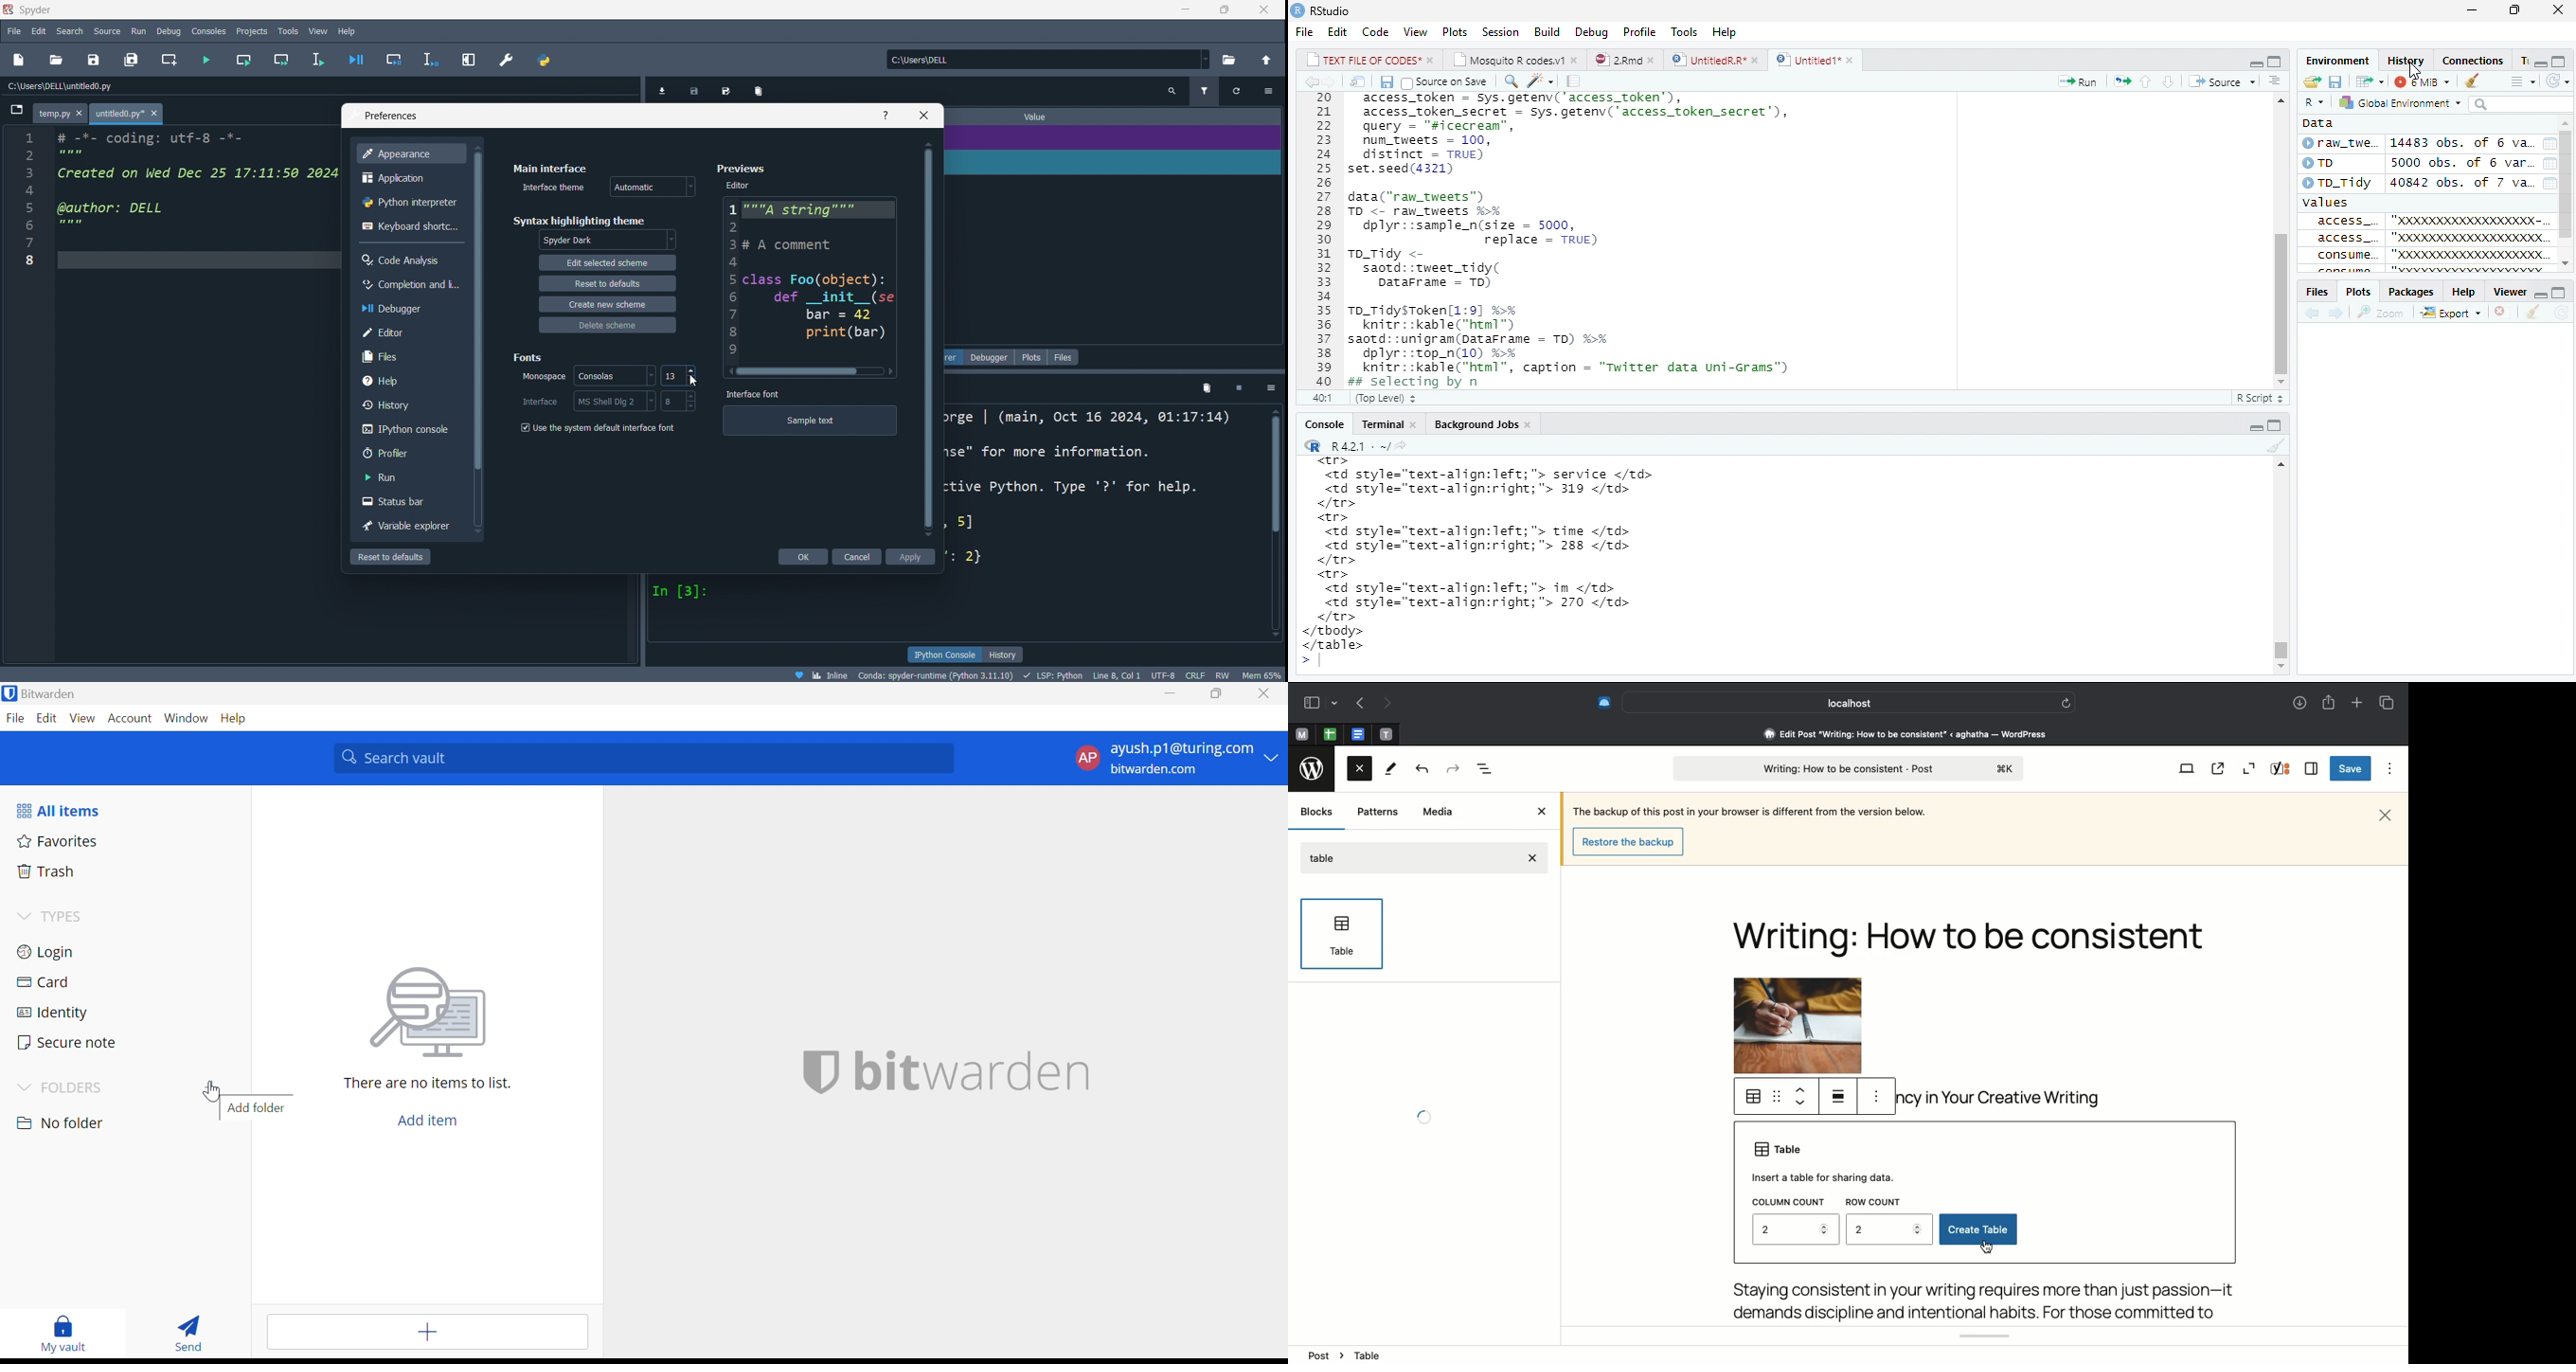 The height and width of the screenshot is (1372, 2576). Describe the element at coordinates (1789, 1152) in the screenshot. I see `Table` at that location.